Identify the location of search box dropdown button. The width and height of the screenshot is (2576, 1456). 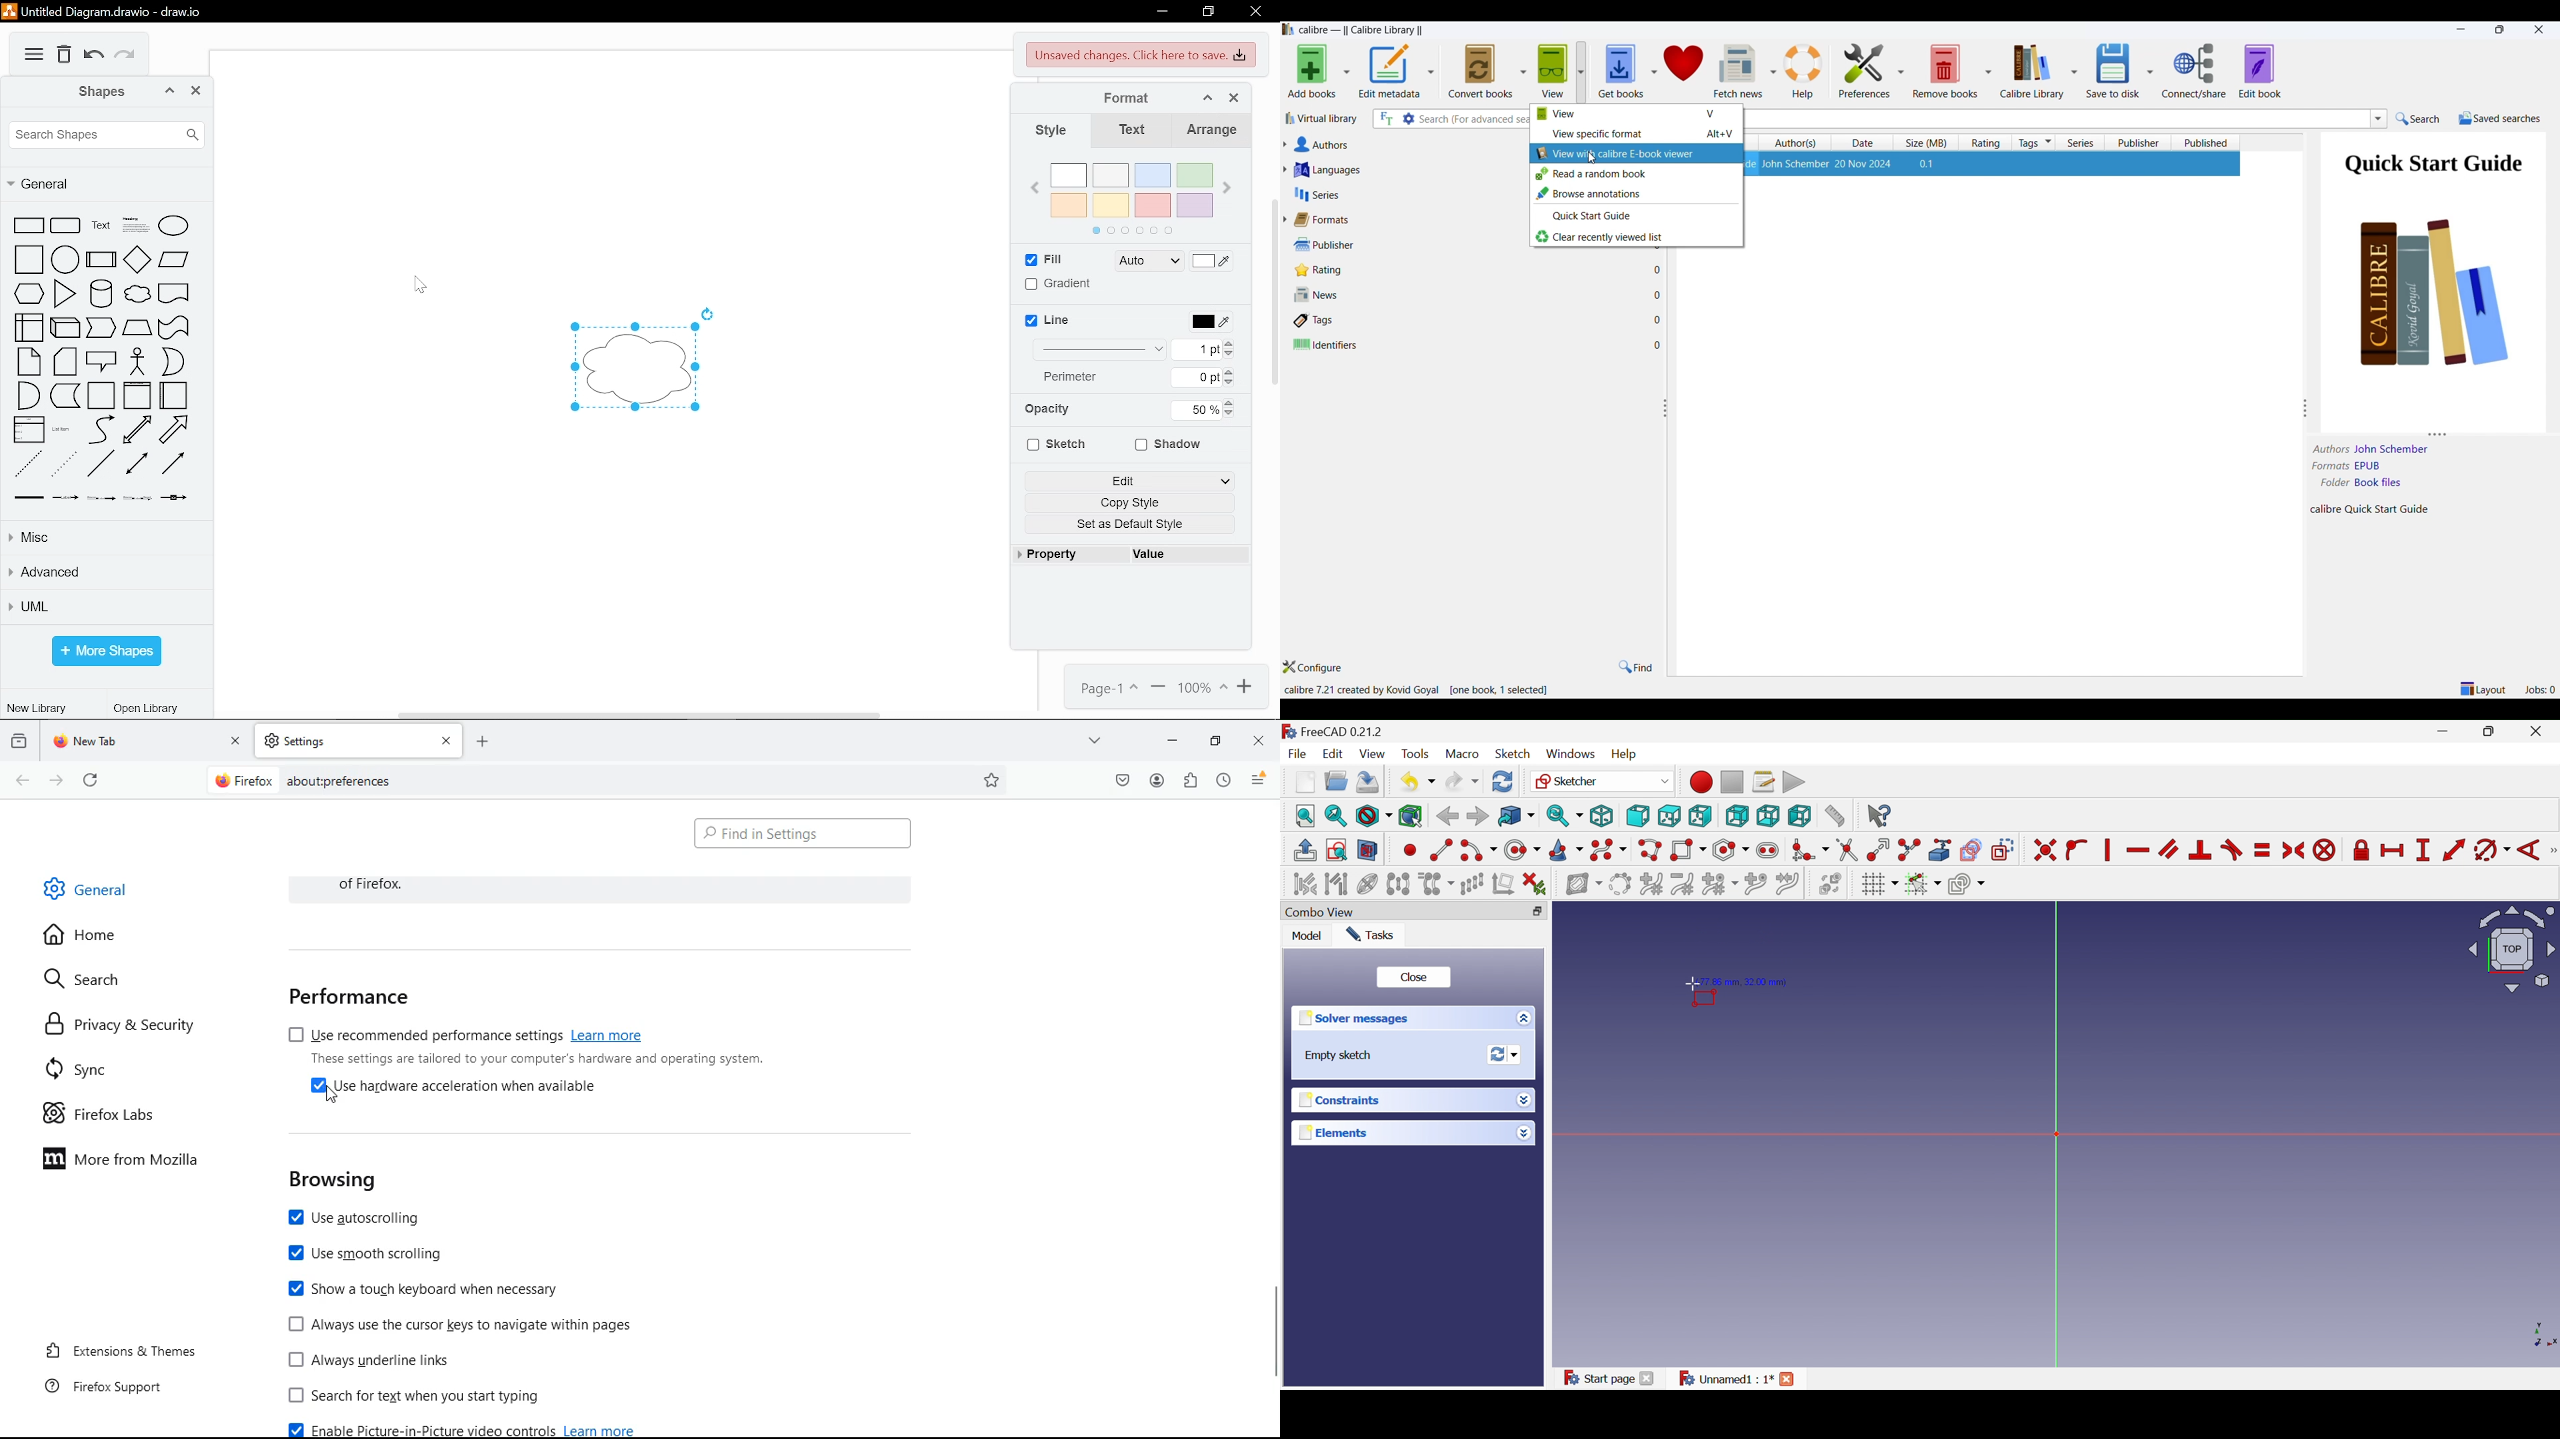
(2378, 121).